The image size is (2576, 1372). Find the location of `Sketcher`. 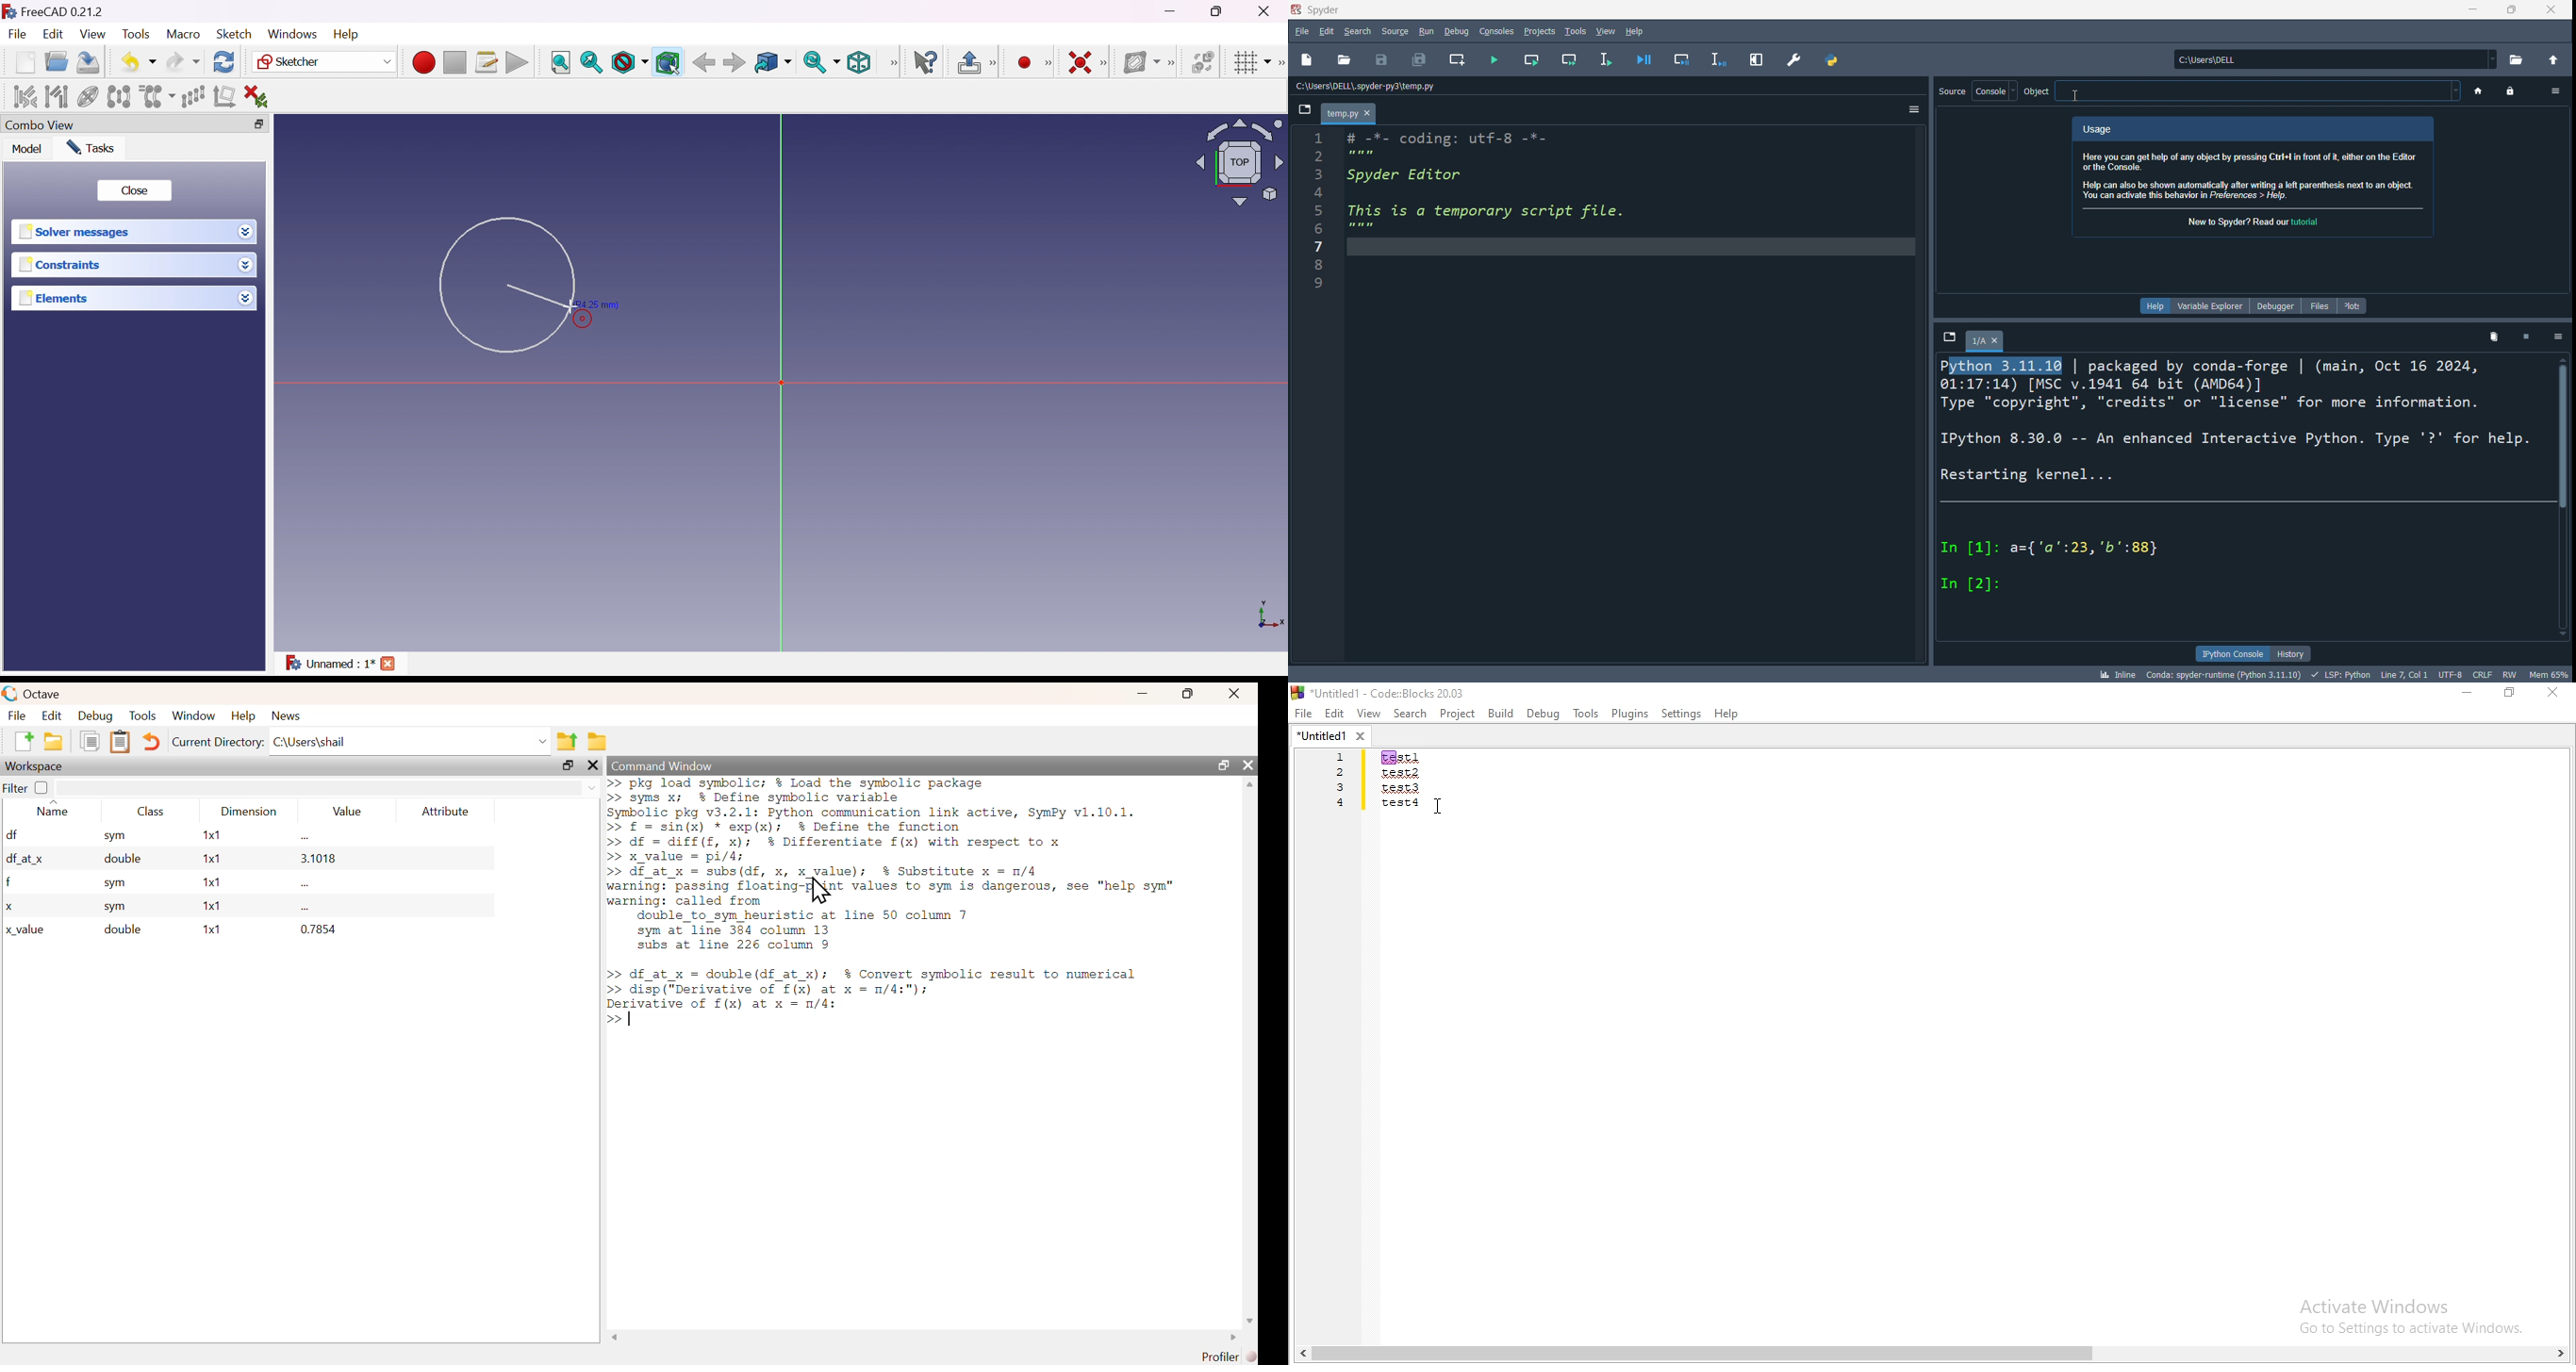

Sketcher is located at coordinates (325, 62).